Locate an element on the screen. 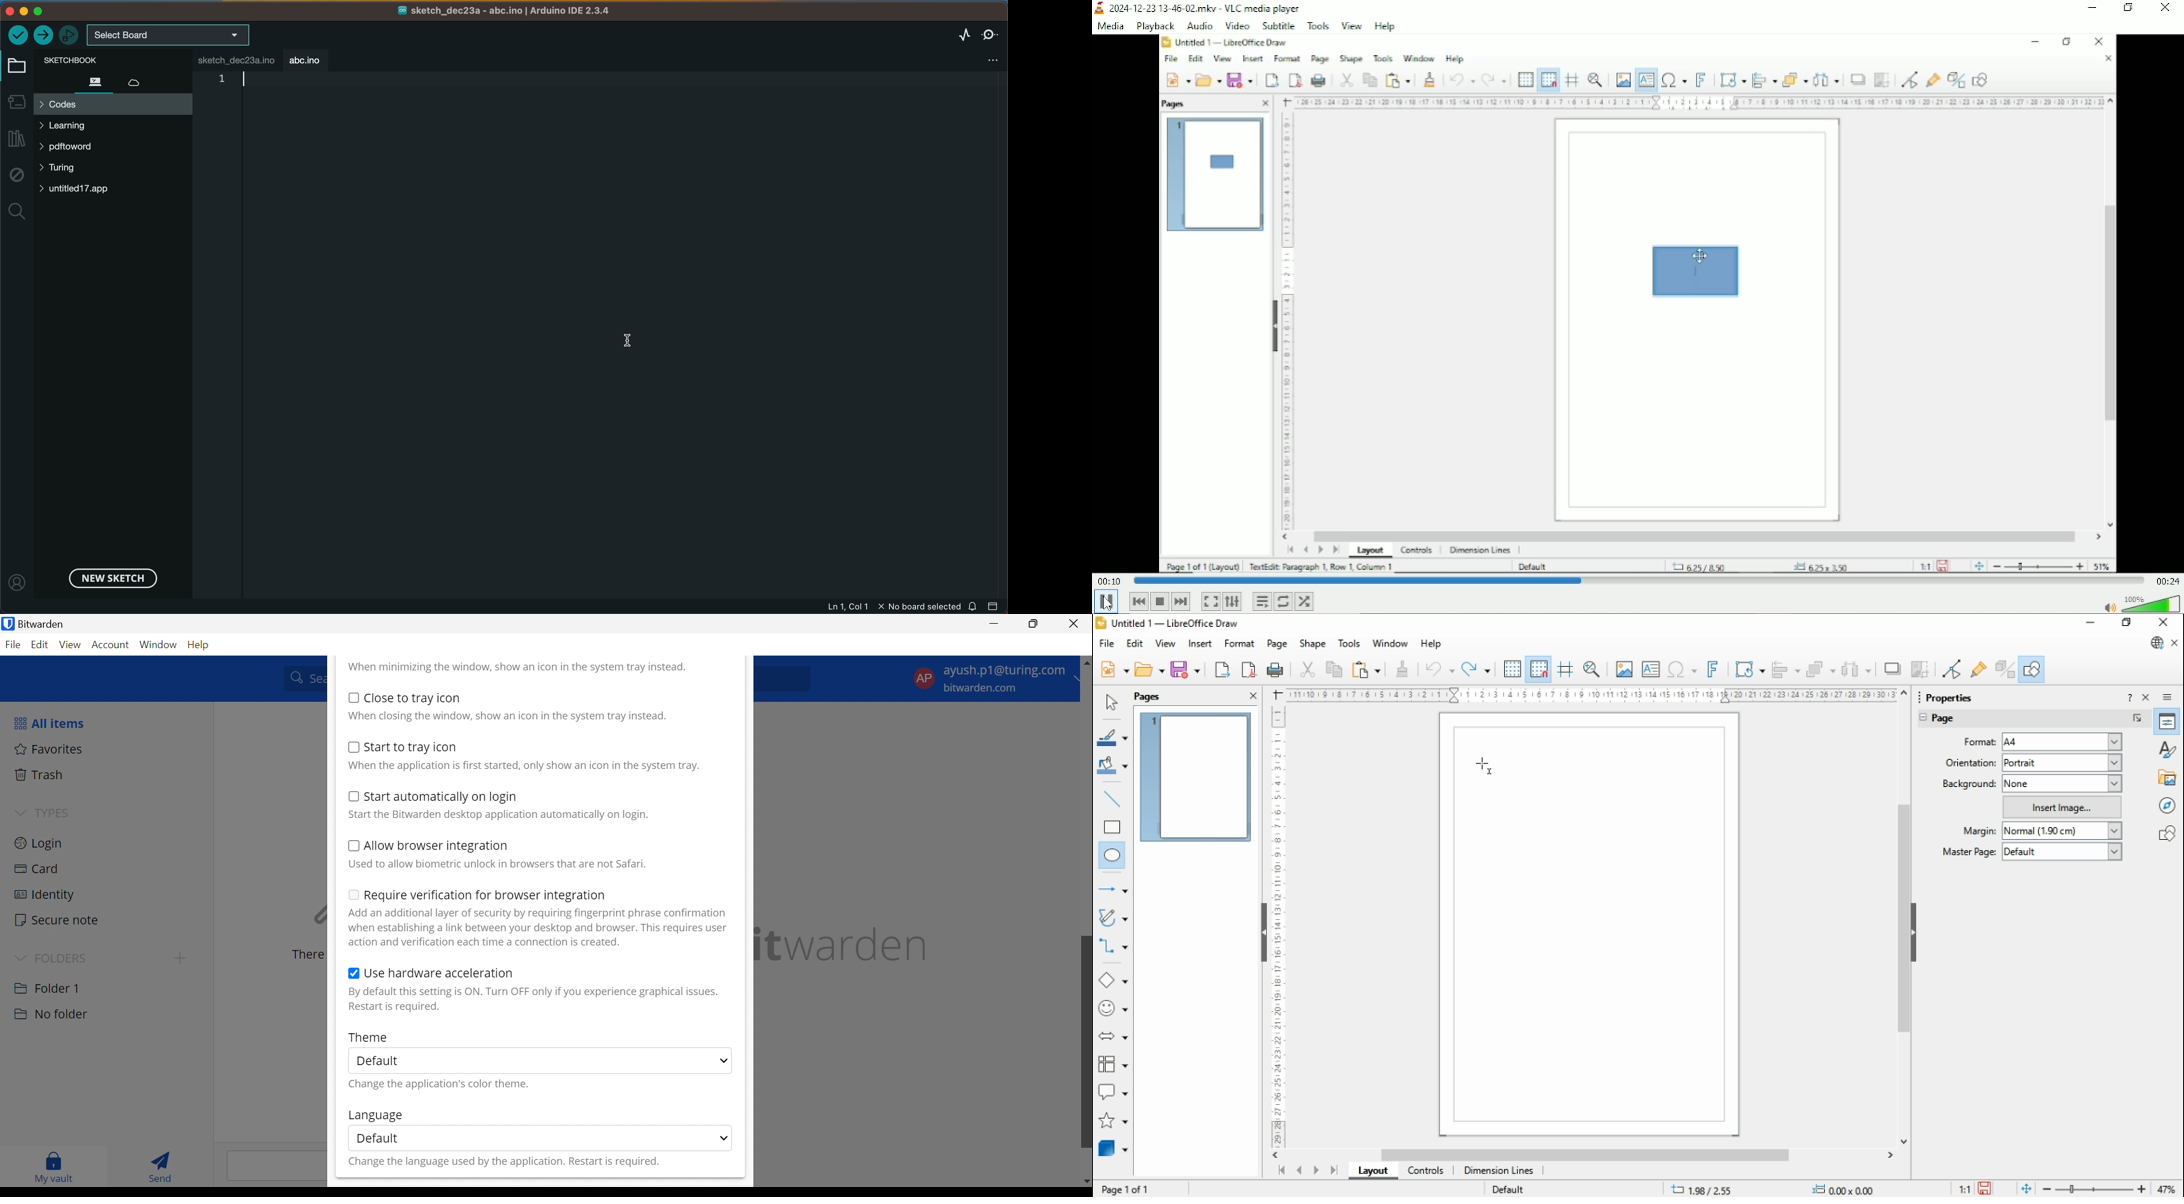  3D Objects is located at coordinates (1112, 1149).